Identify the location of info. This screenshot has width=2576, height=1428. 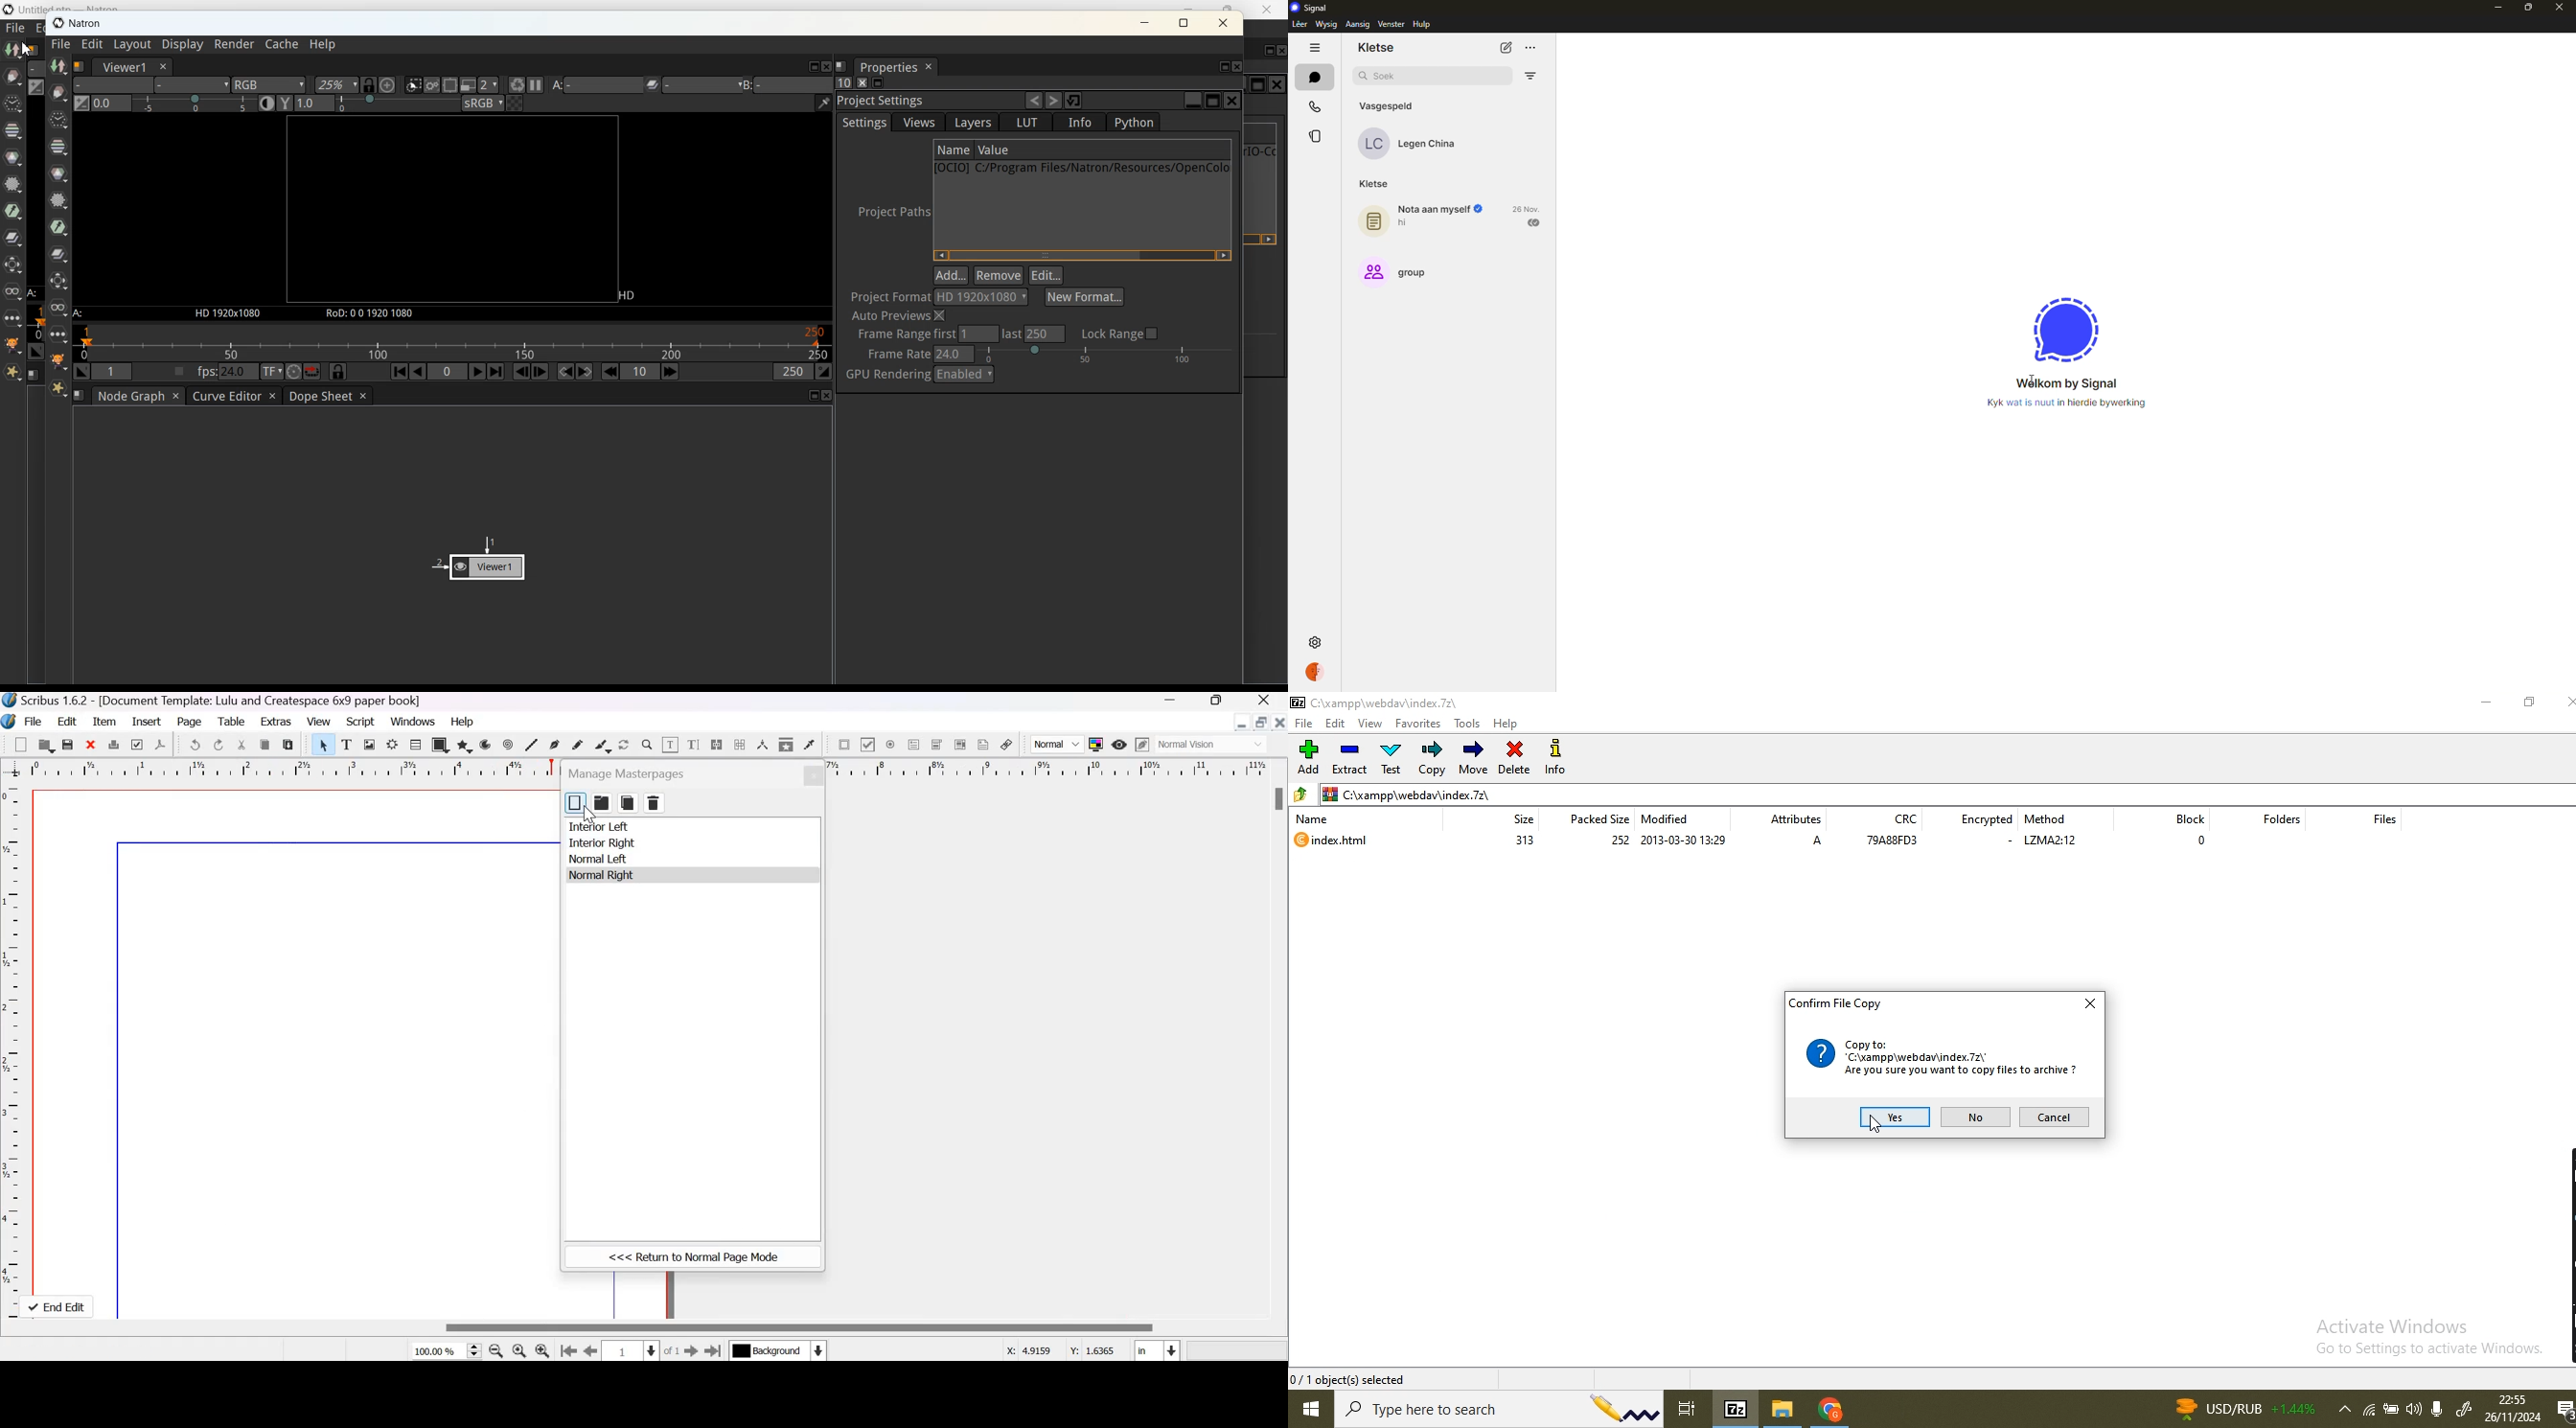
(1560, 757).